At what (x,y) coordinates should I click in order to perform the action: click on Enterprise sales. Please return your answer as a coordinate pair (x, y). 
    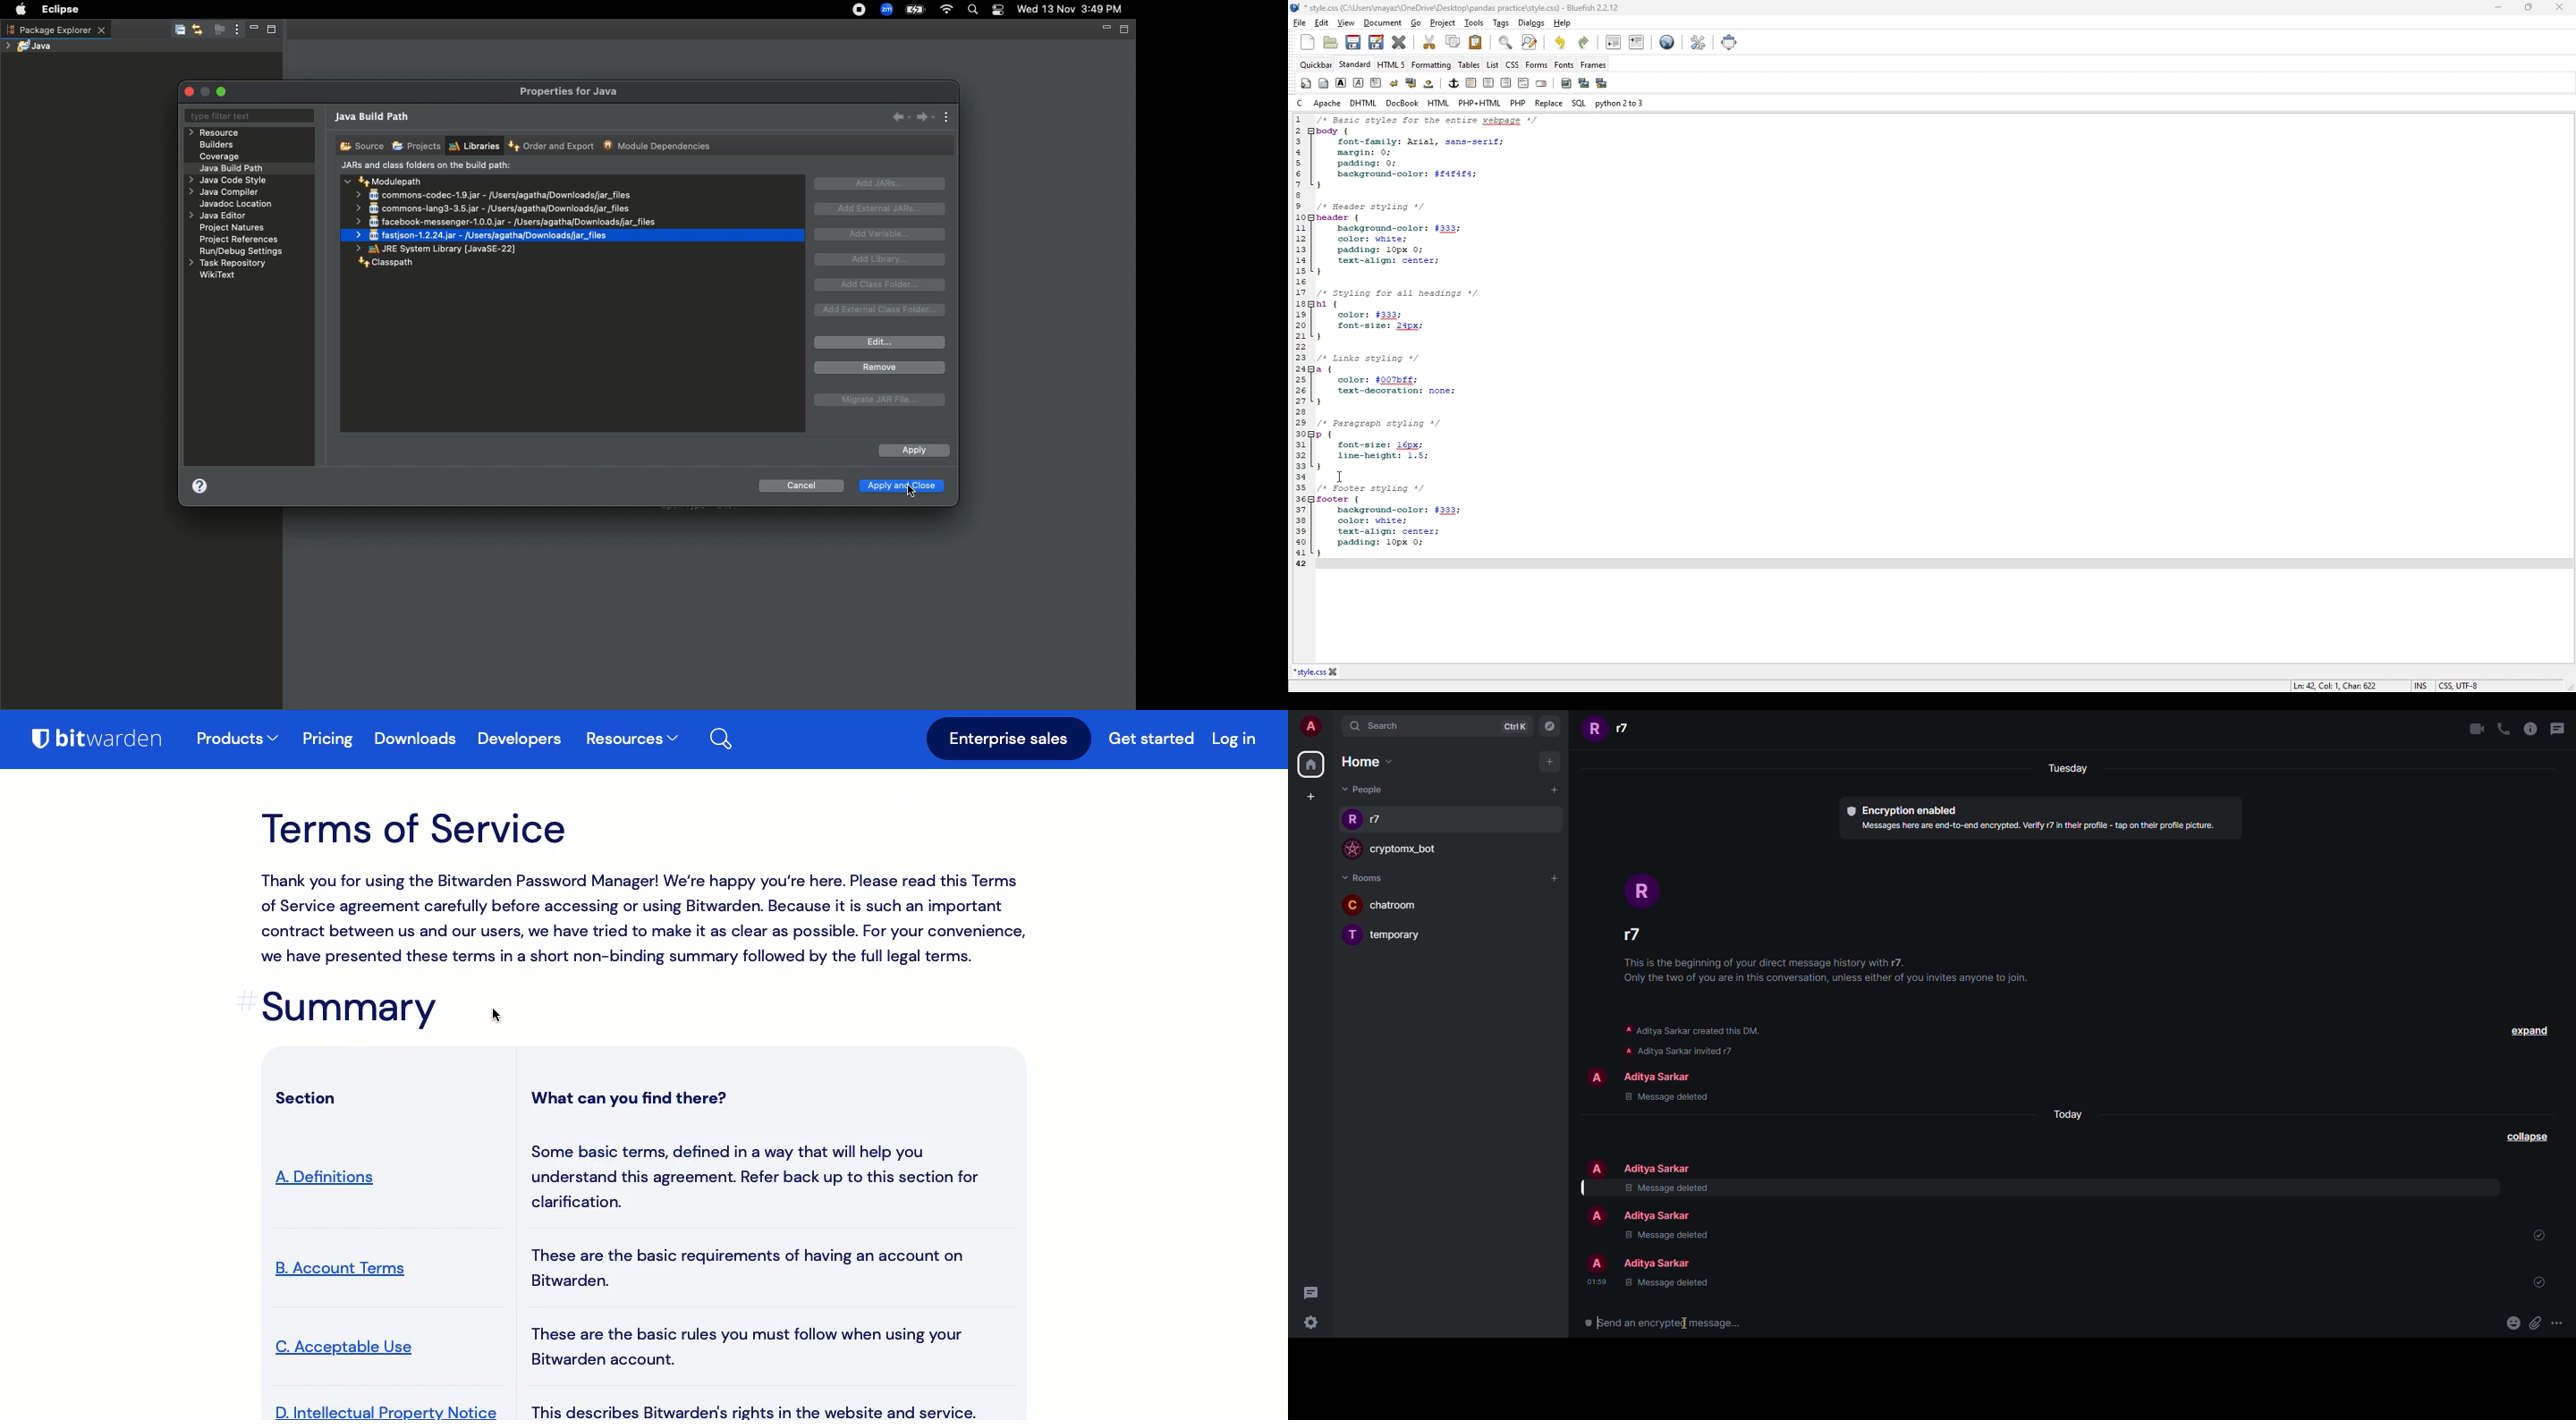
    Looking at the image, I should click on (1009, 740).